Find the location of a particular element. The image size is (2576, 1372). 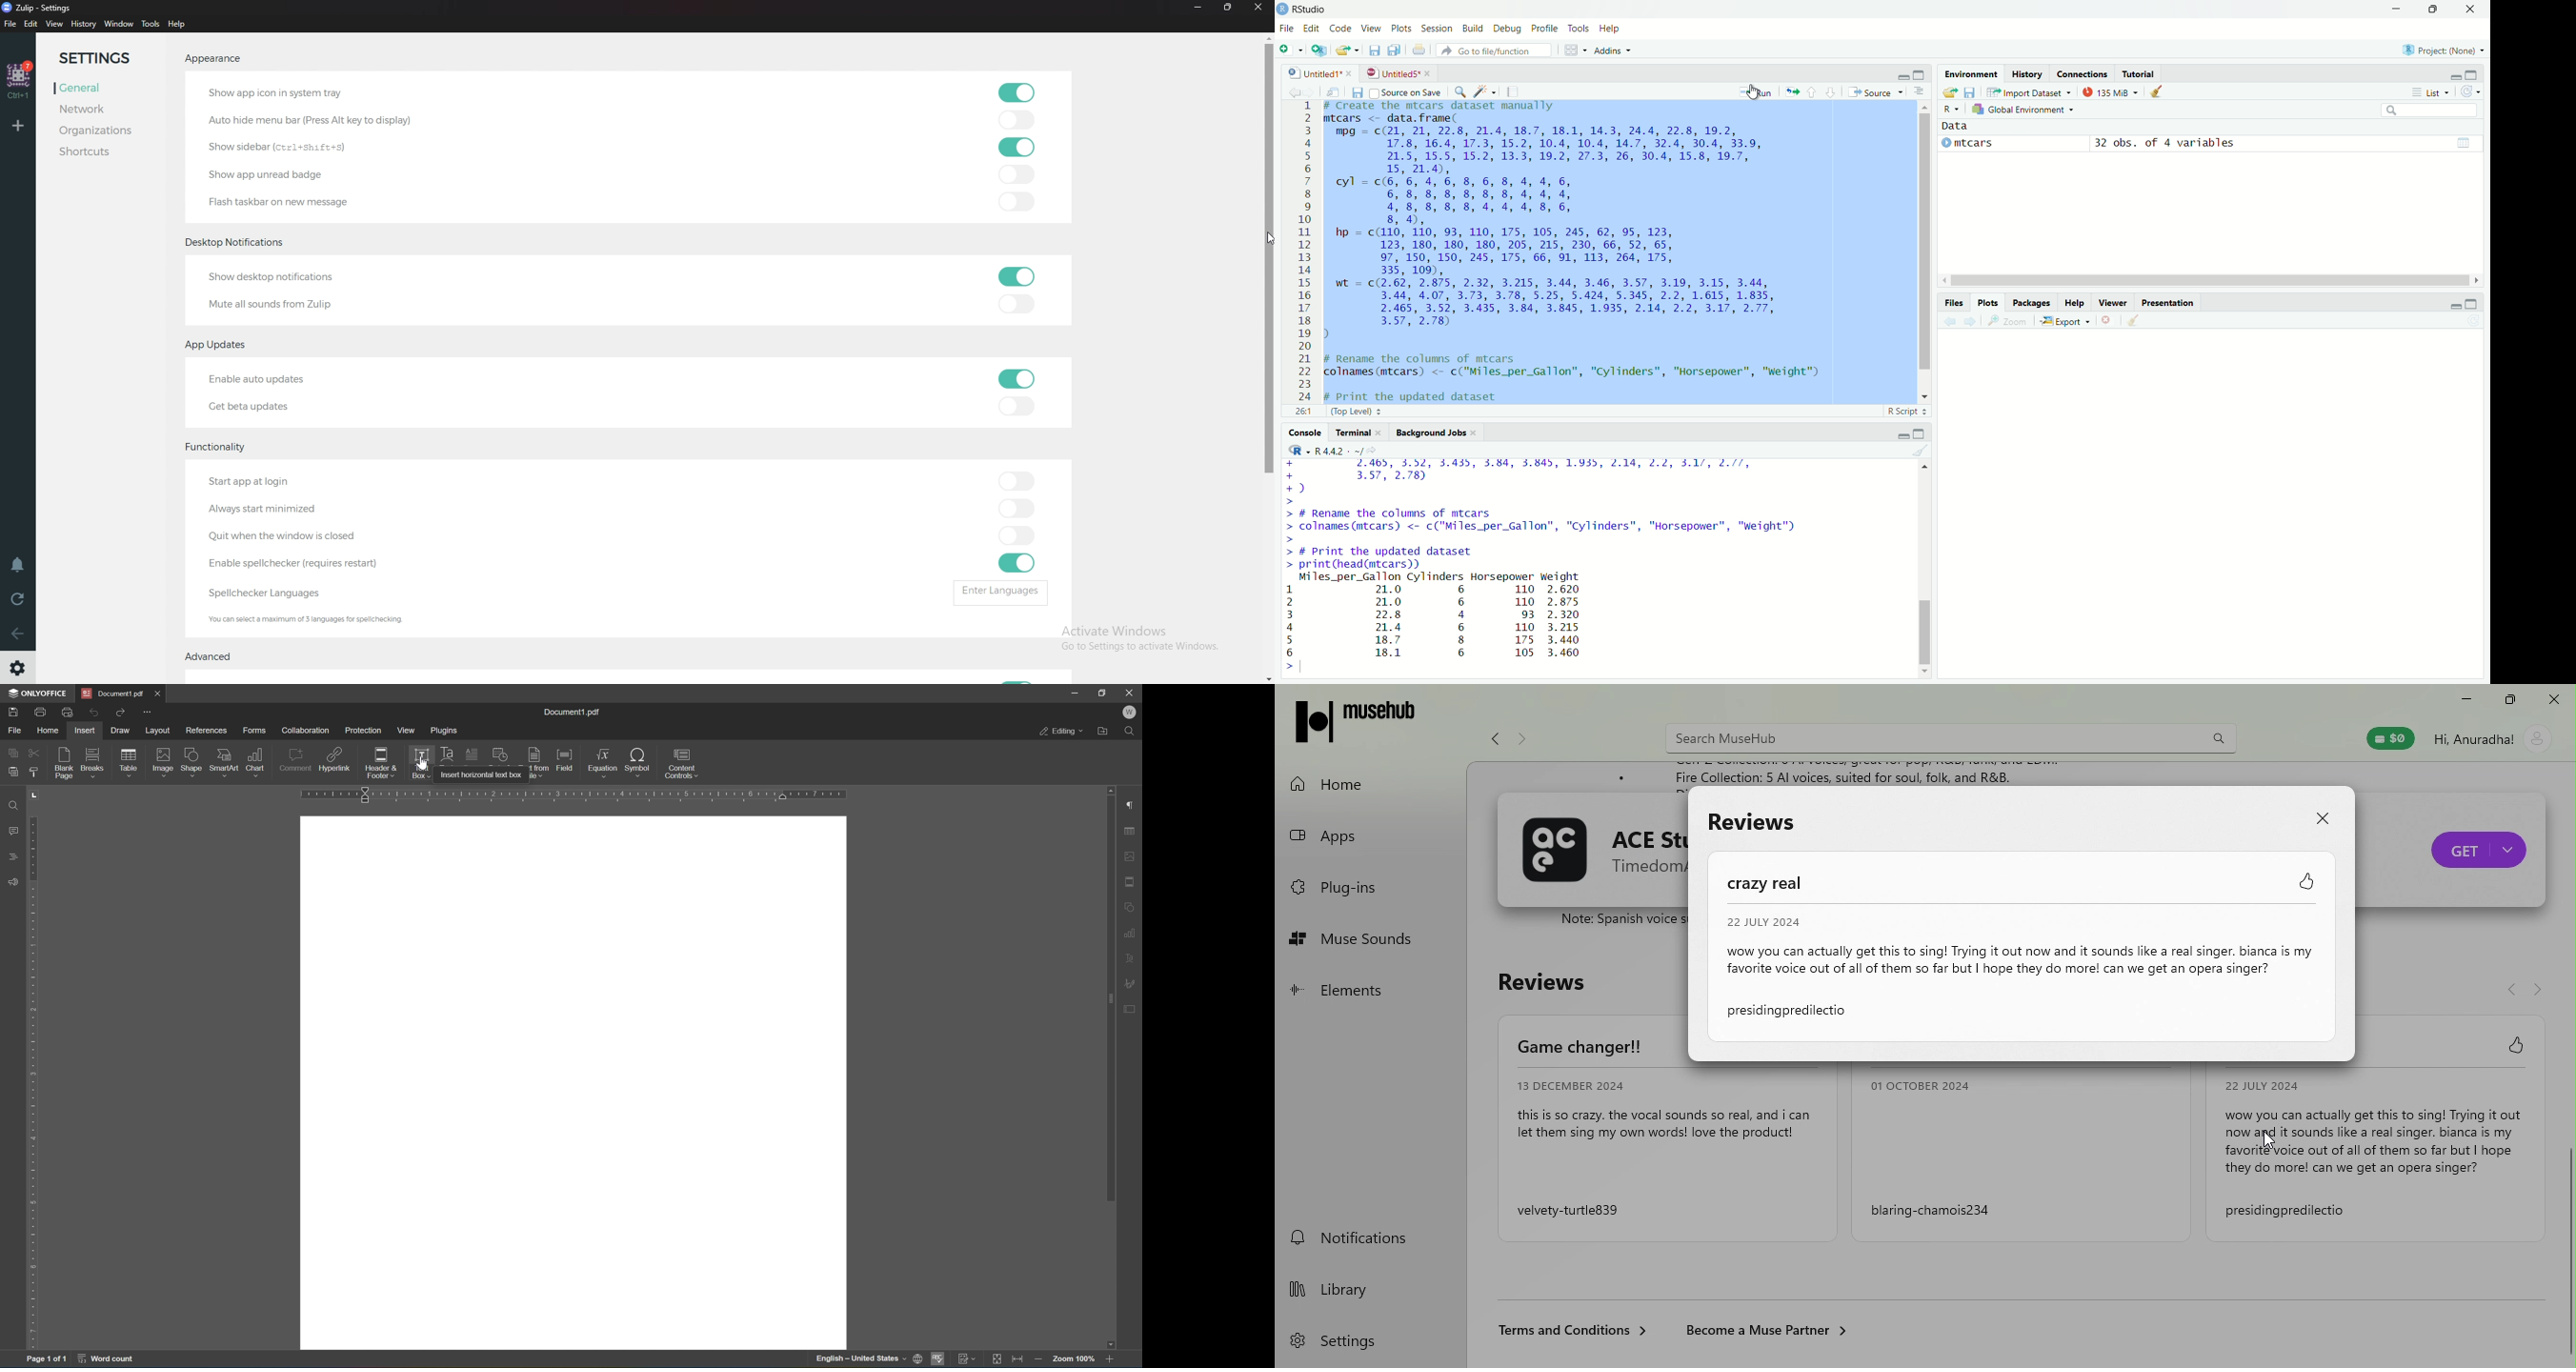

Environment is located at coordinates (1970, 75).